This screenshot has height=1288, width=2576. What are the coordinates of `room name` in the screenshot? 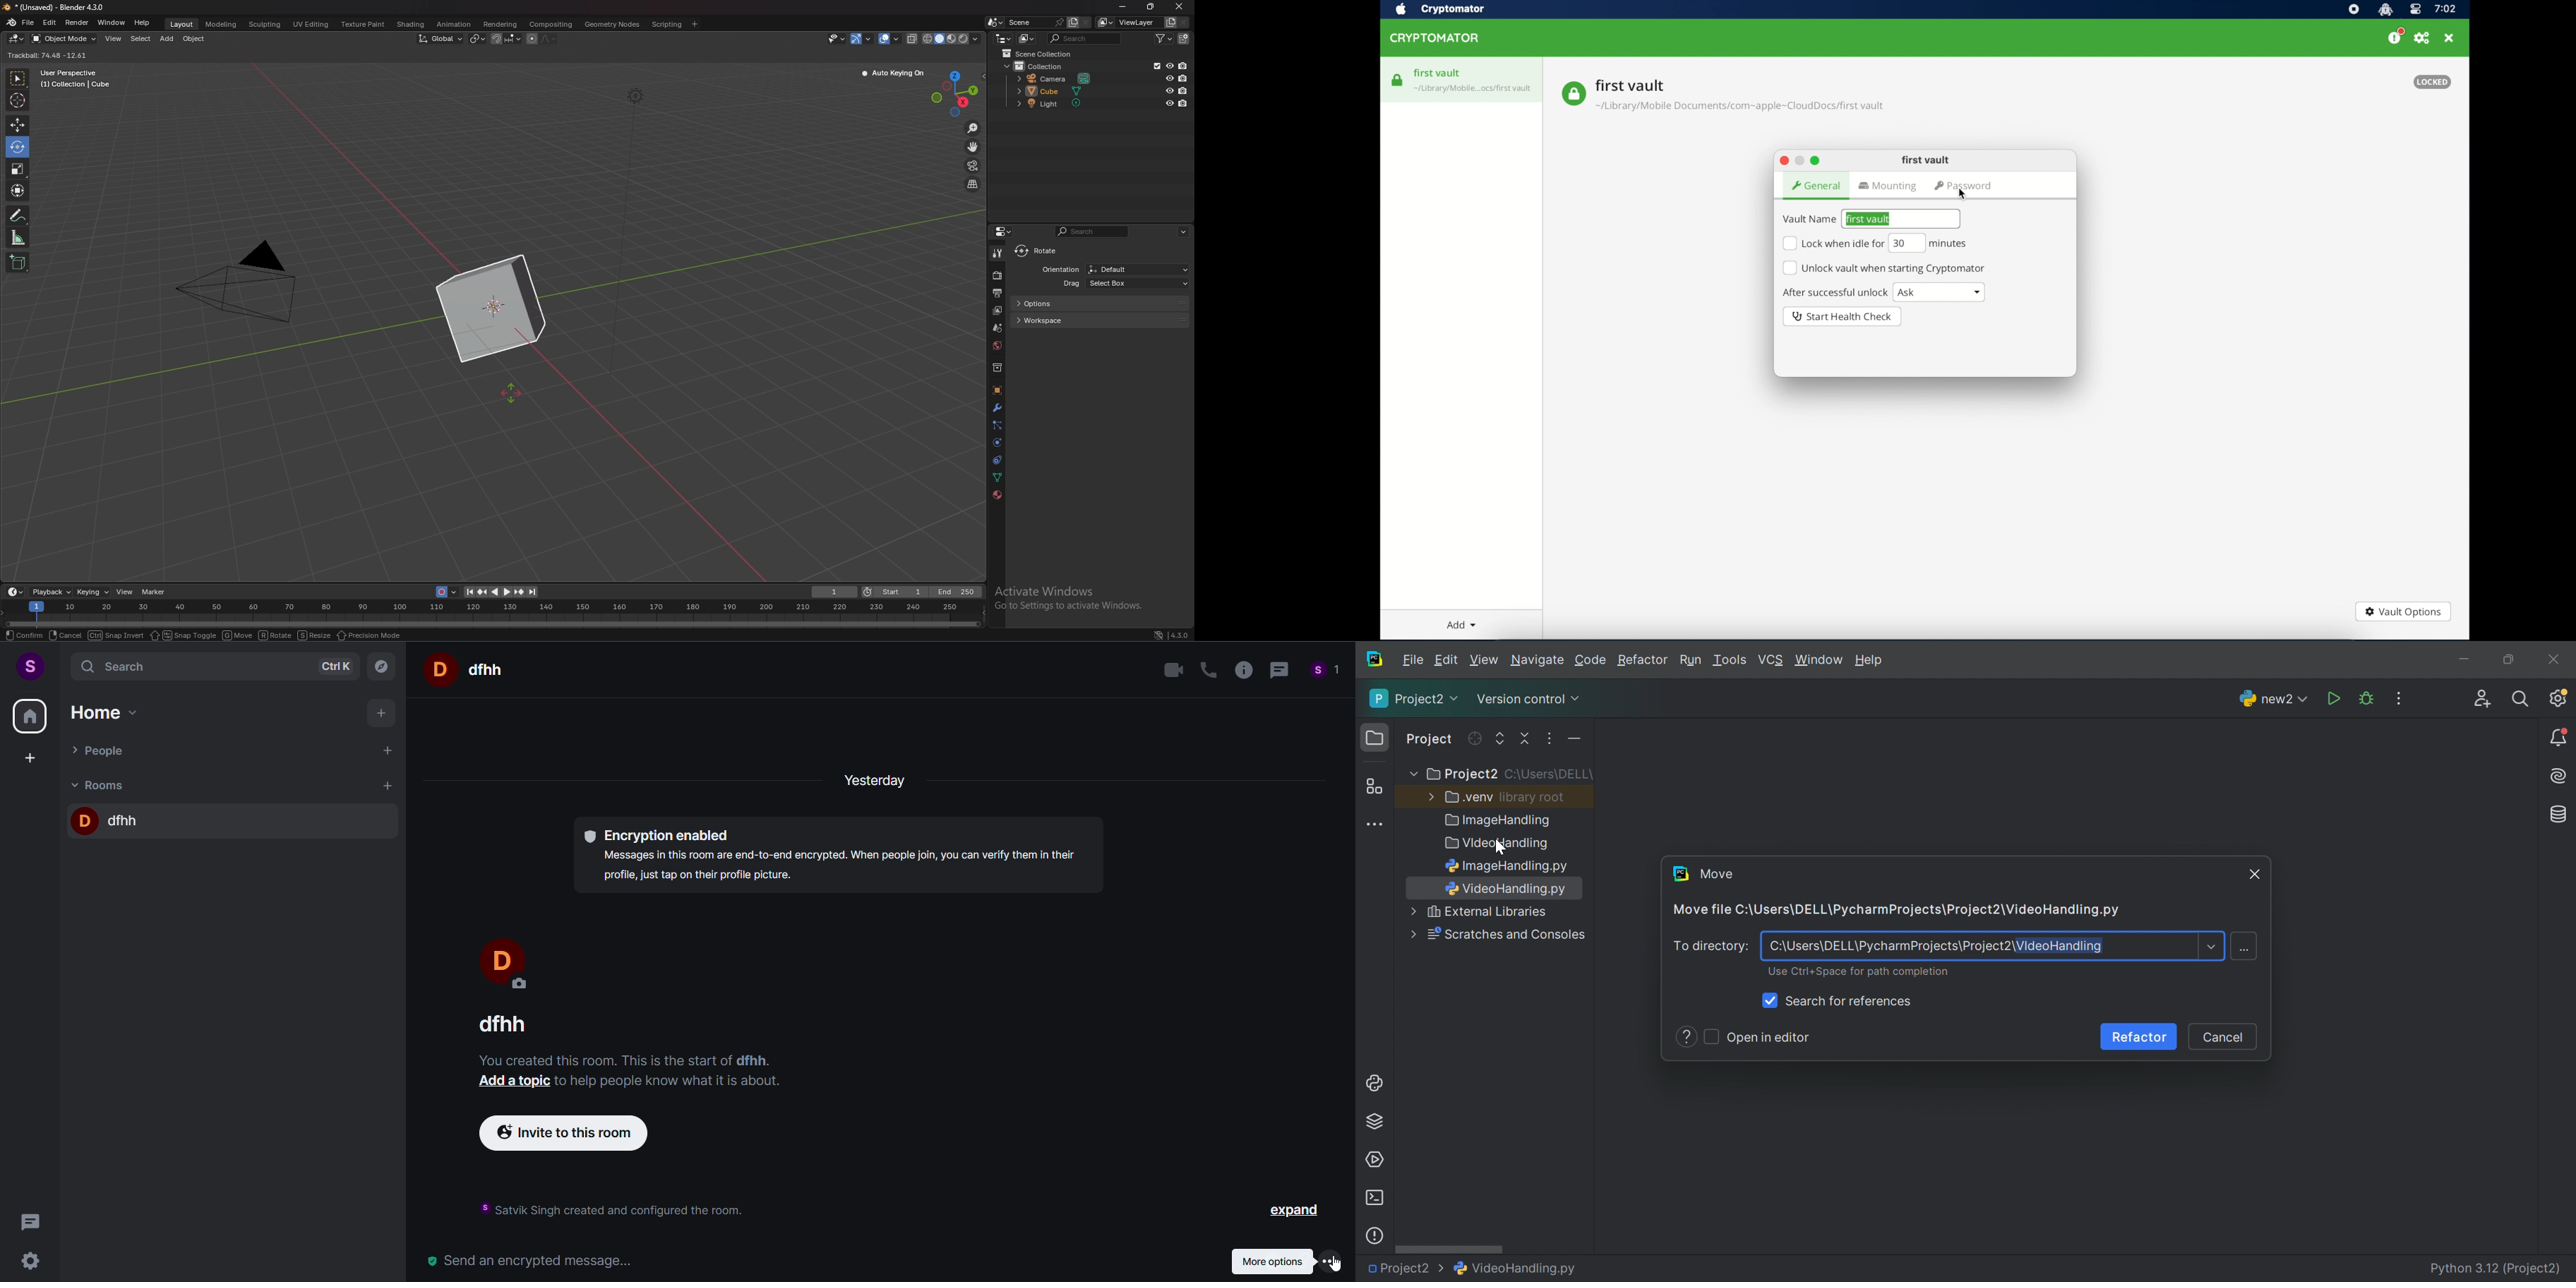 It's located at (108, 817).